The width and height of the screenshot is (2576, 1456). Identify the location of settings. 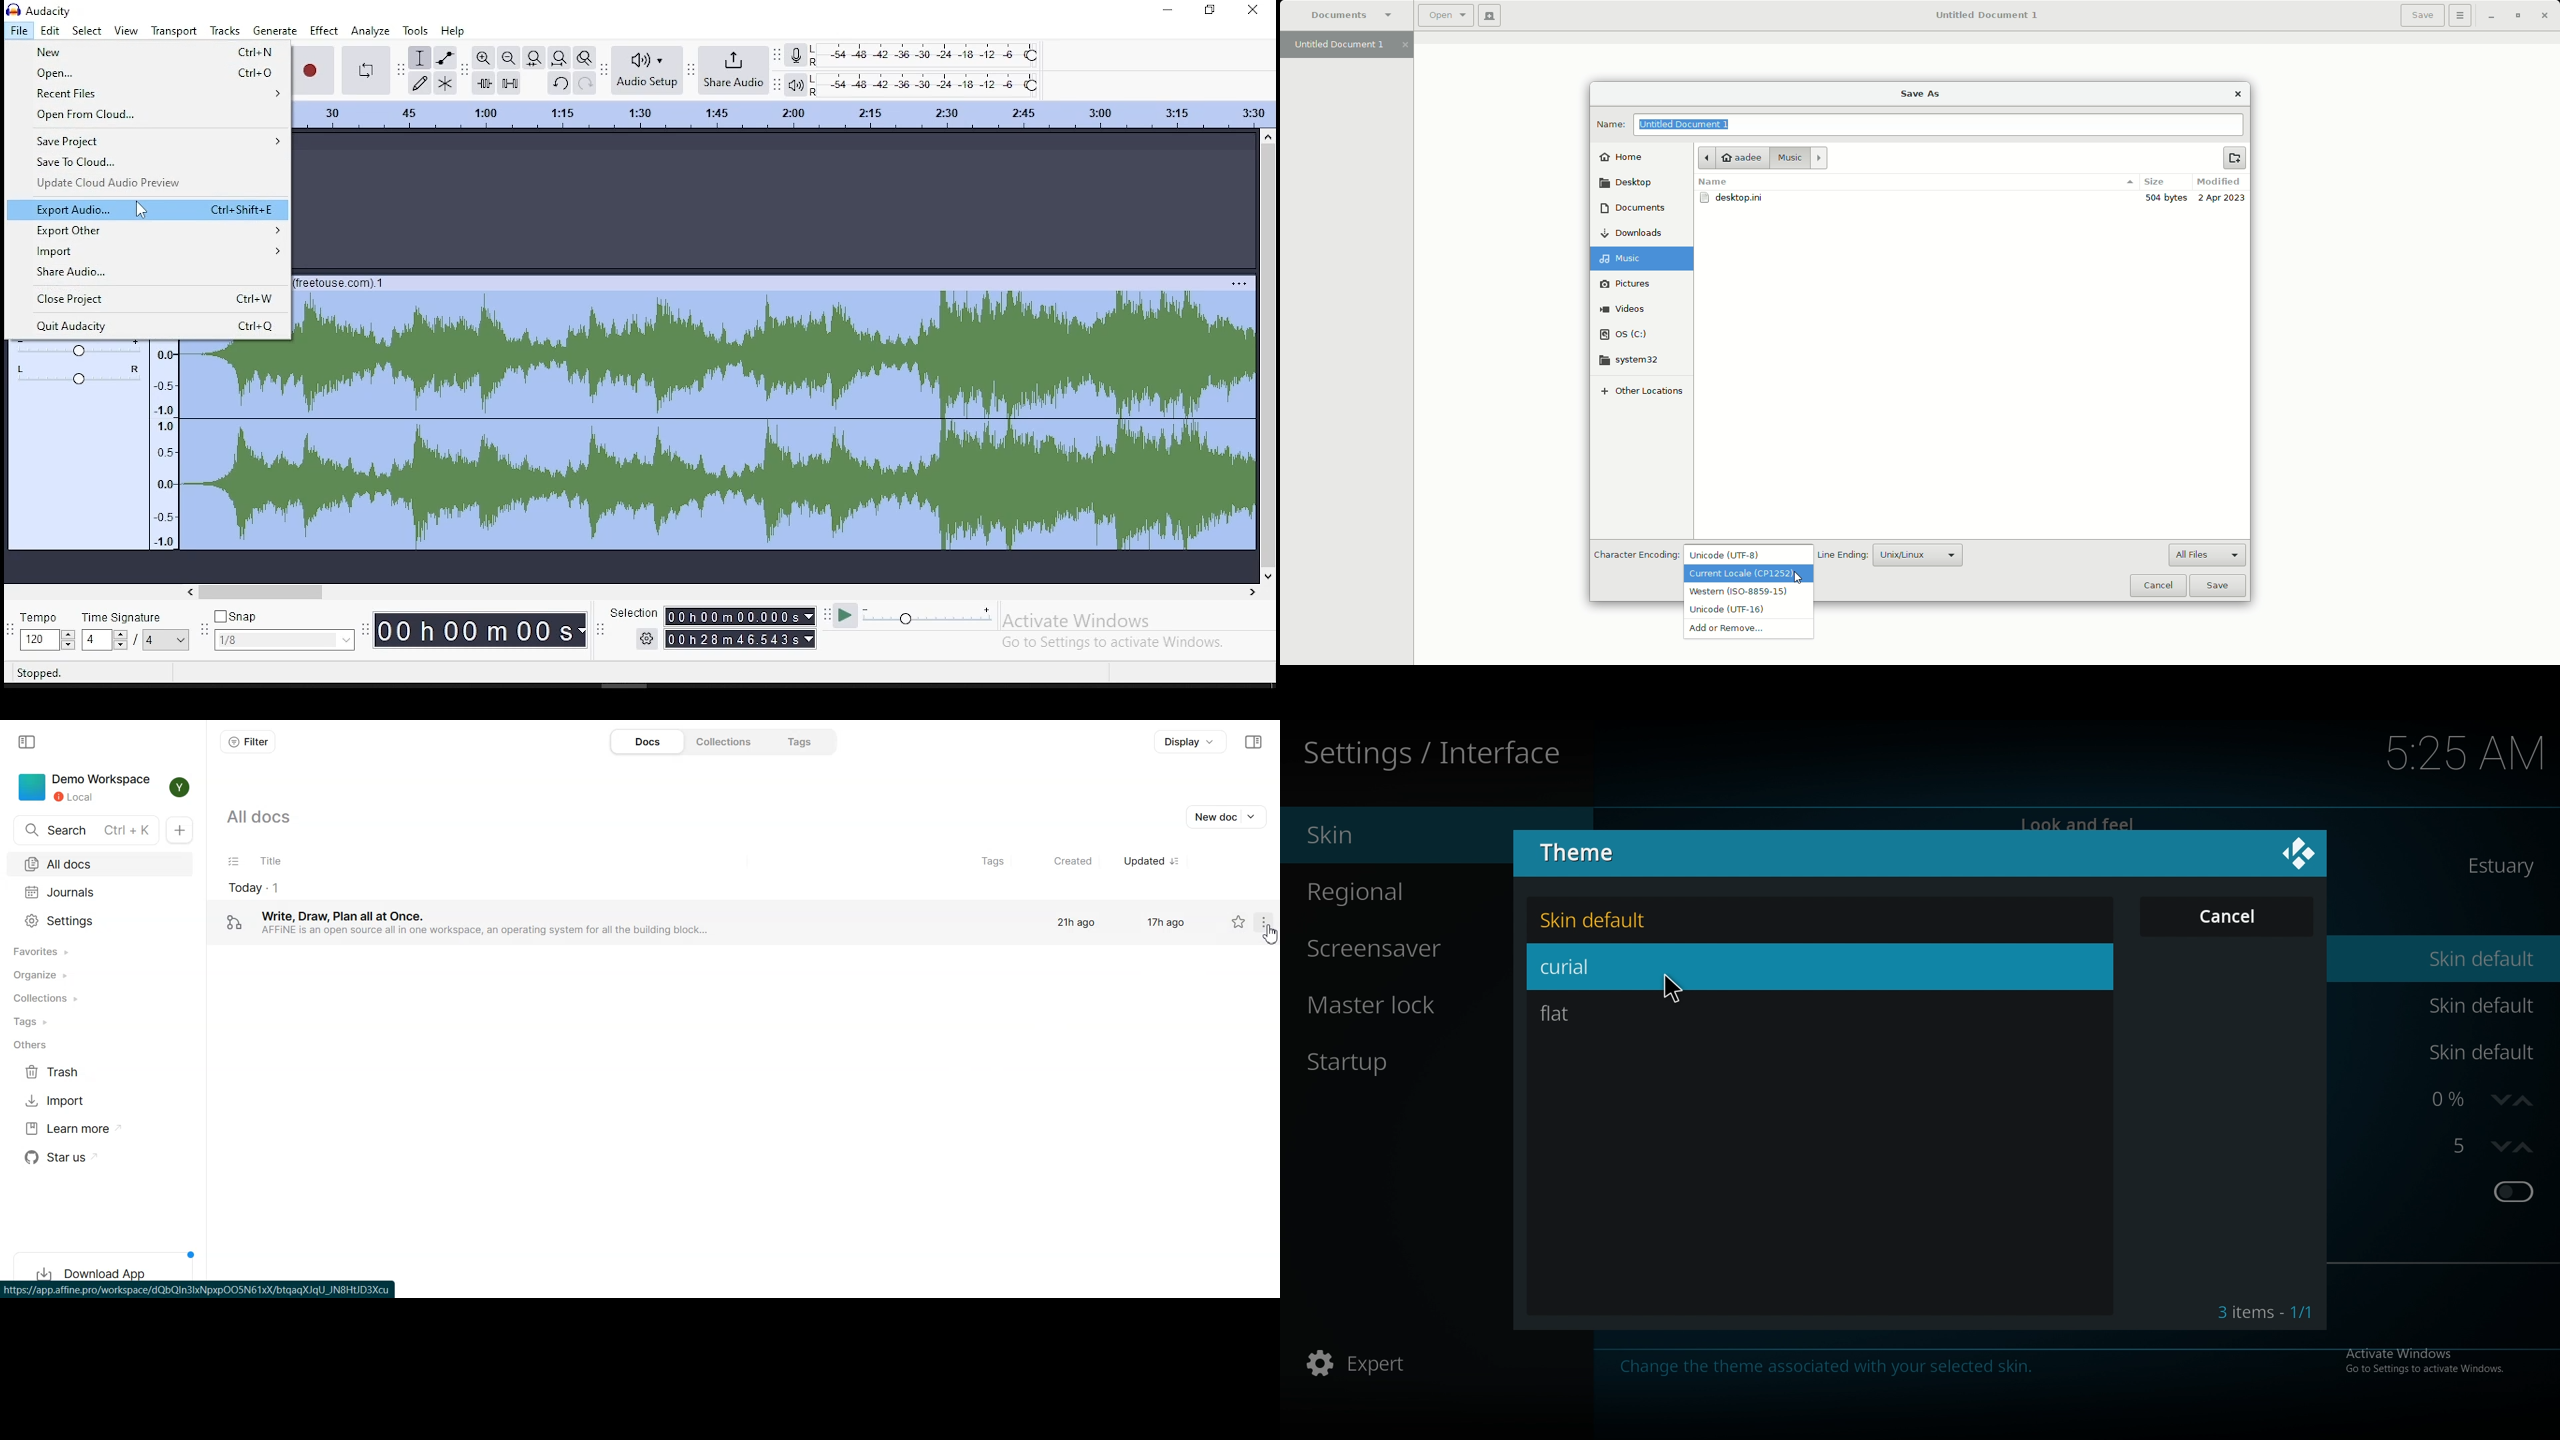
(647, 638).